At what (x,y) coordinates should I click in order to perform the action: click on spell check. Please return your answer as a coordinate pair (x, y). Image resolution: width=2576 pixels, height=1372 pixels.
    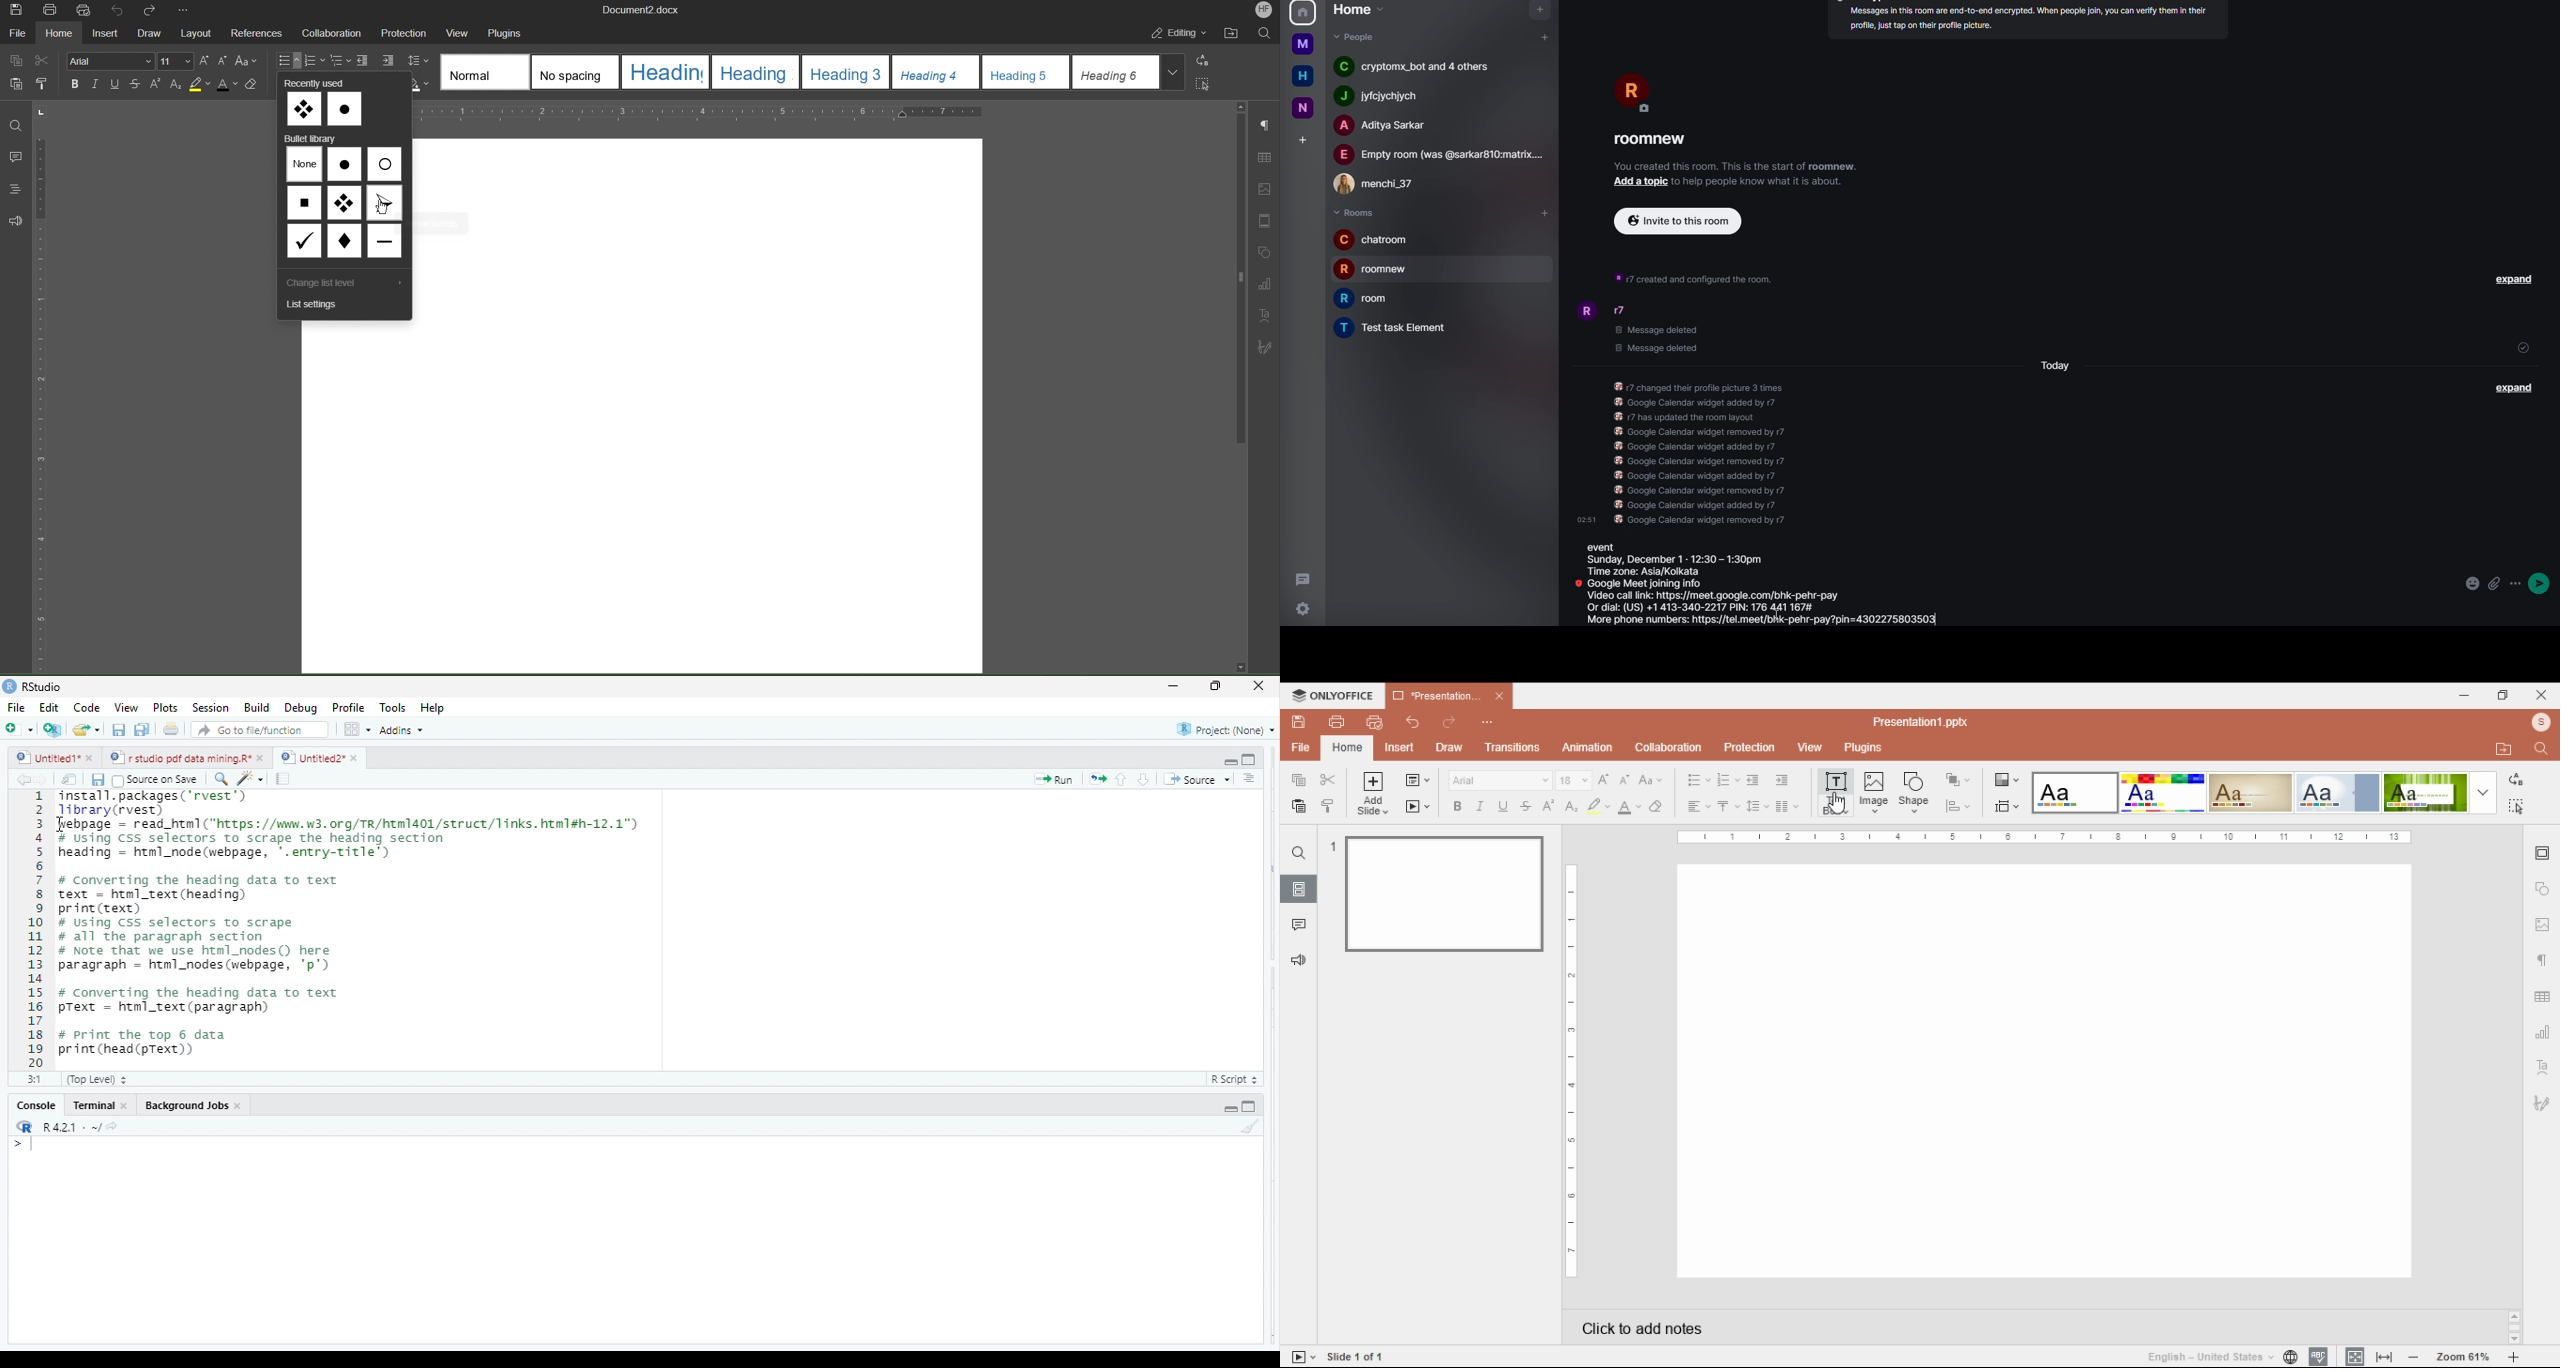
    Looking at the image, I should click on (2319, 1357).